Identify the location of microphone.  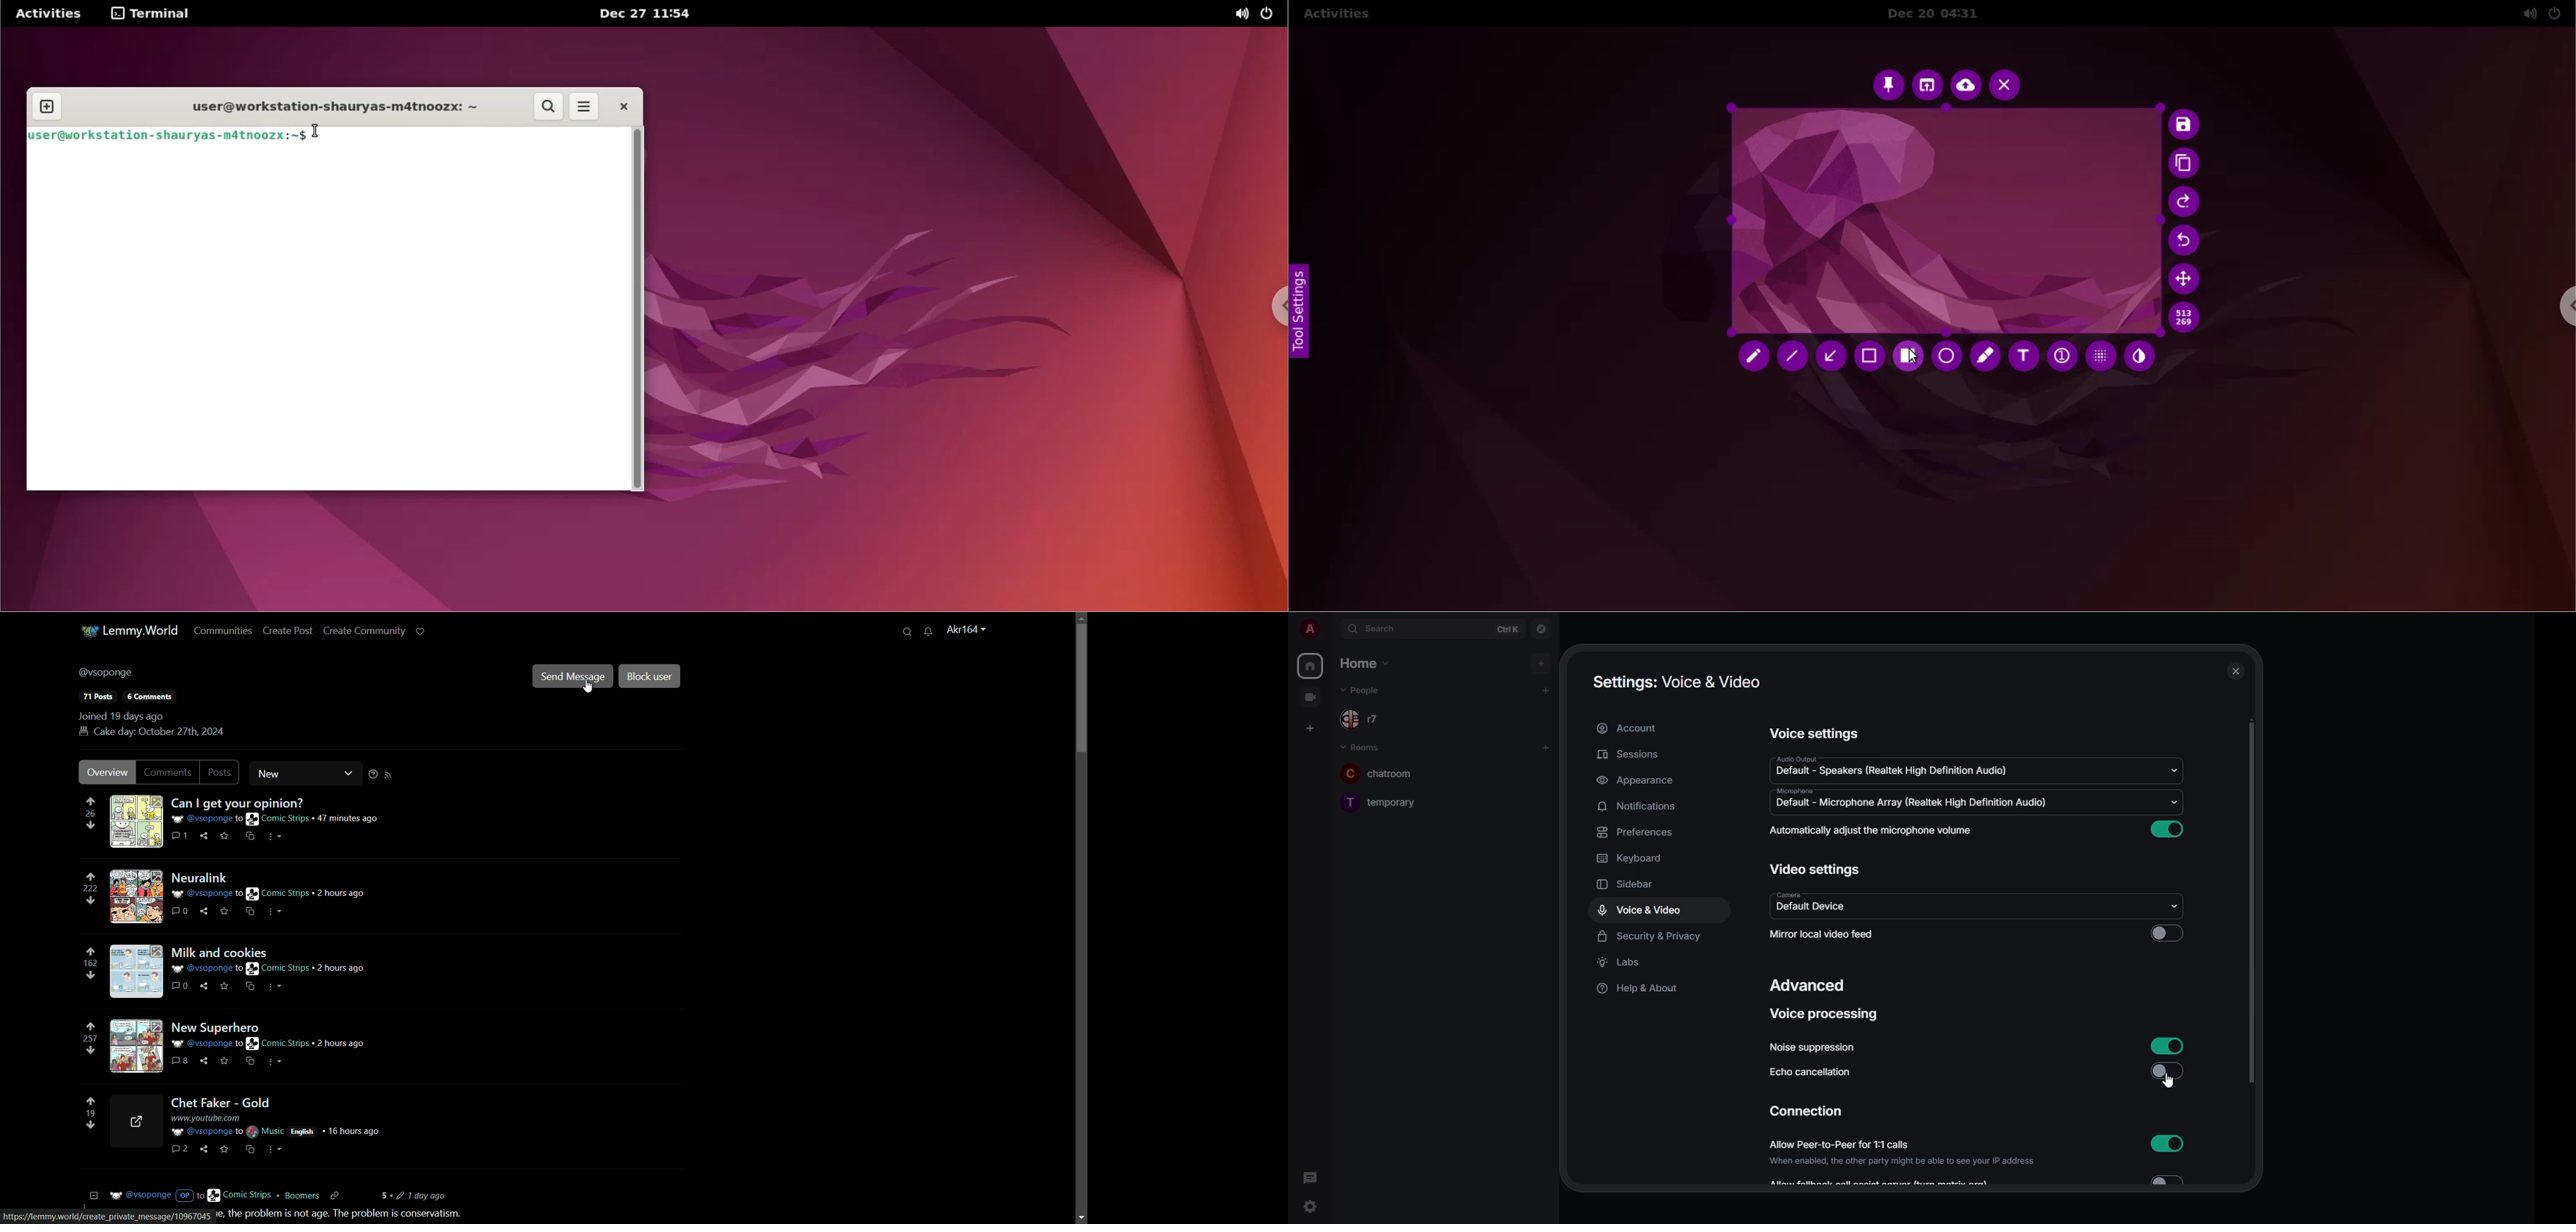
(1795, 791).